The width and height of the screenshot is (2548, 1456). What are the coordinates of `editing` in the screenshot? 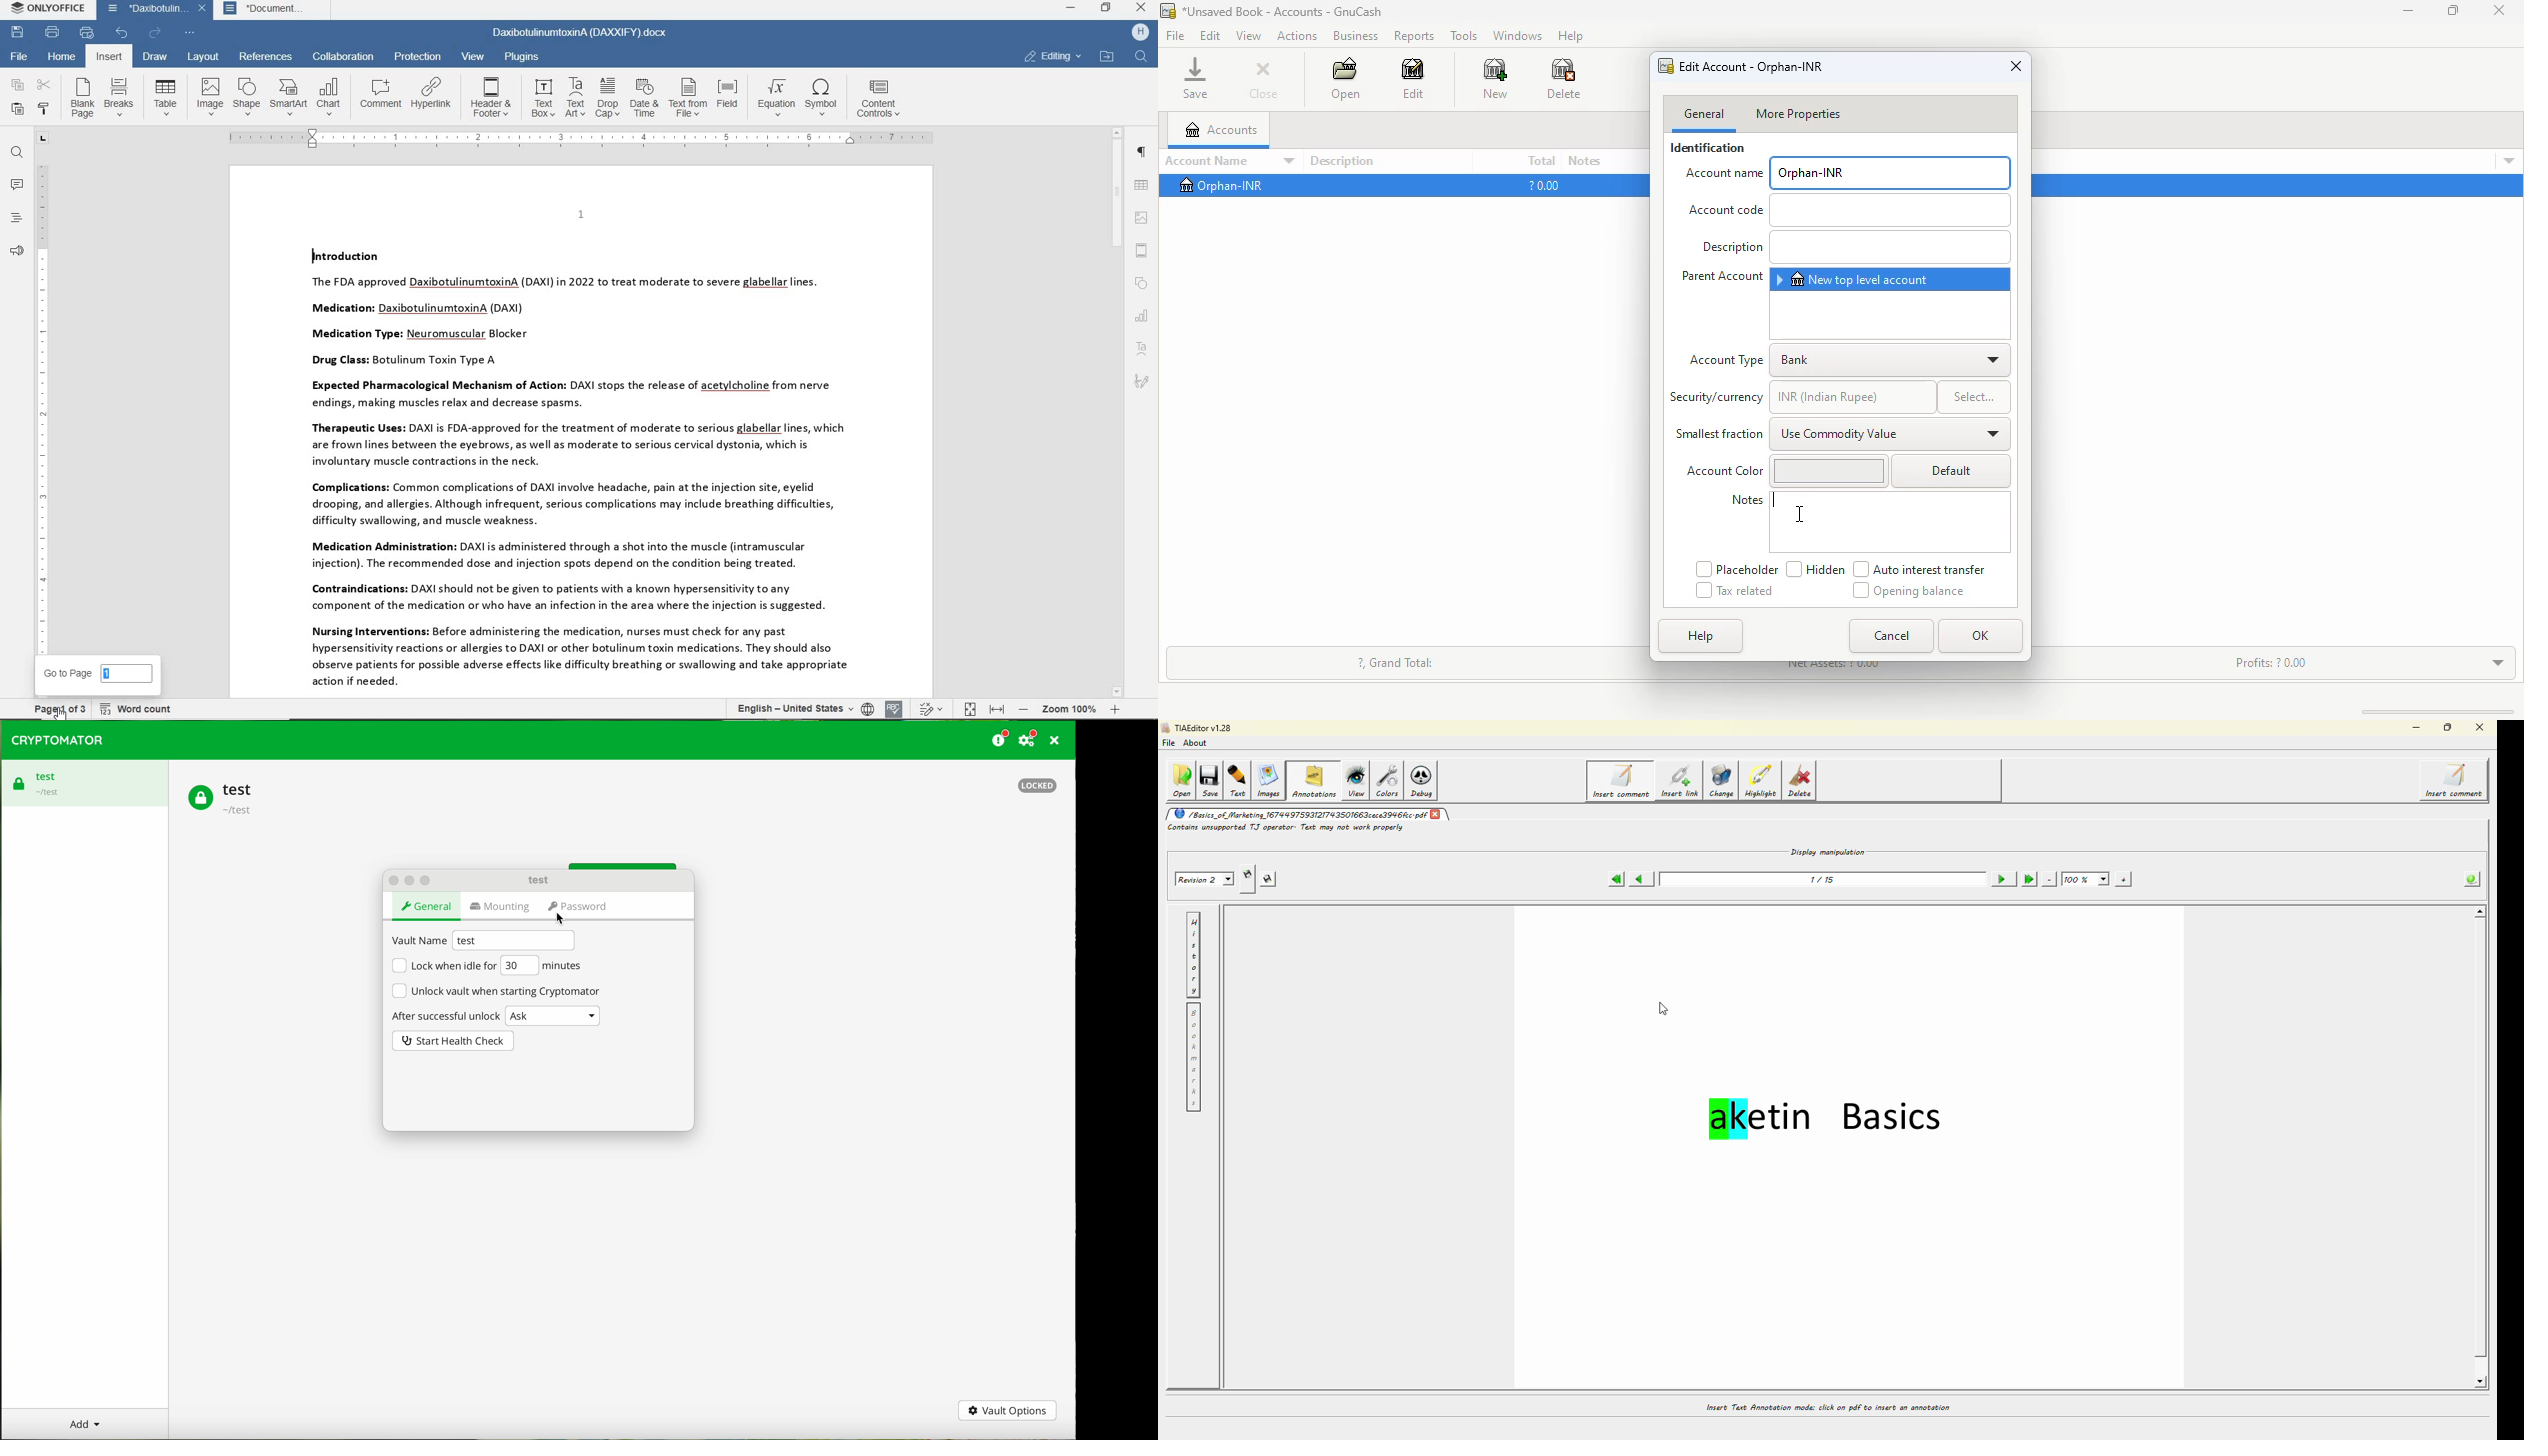 It's located at (1053, 56).